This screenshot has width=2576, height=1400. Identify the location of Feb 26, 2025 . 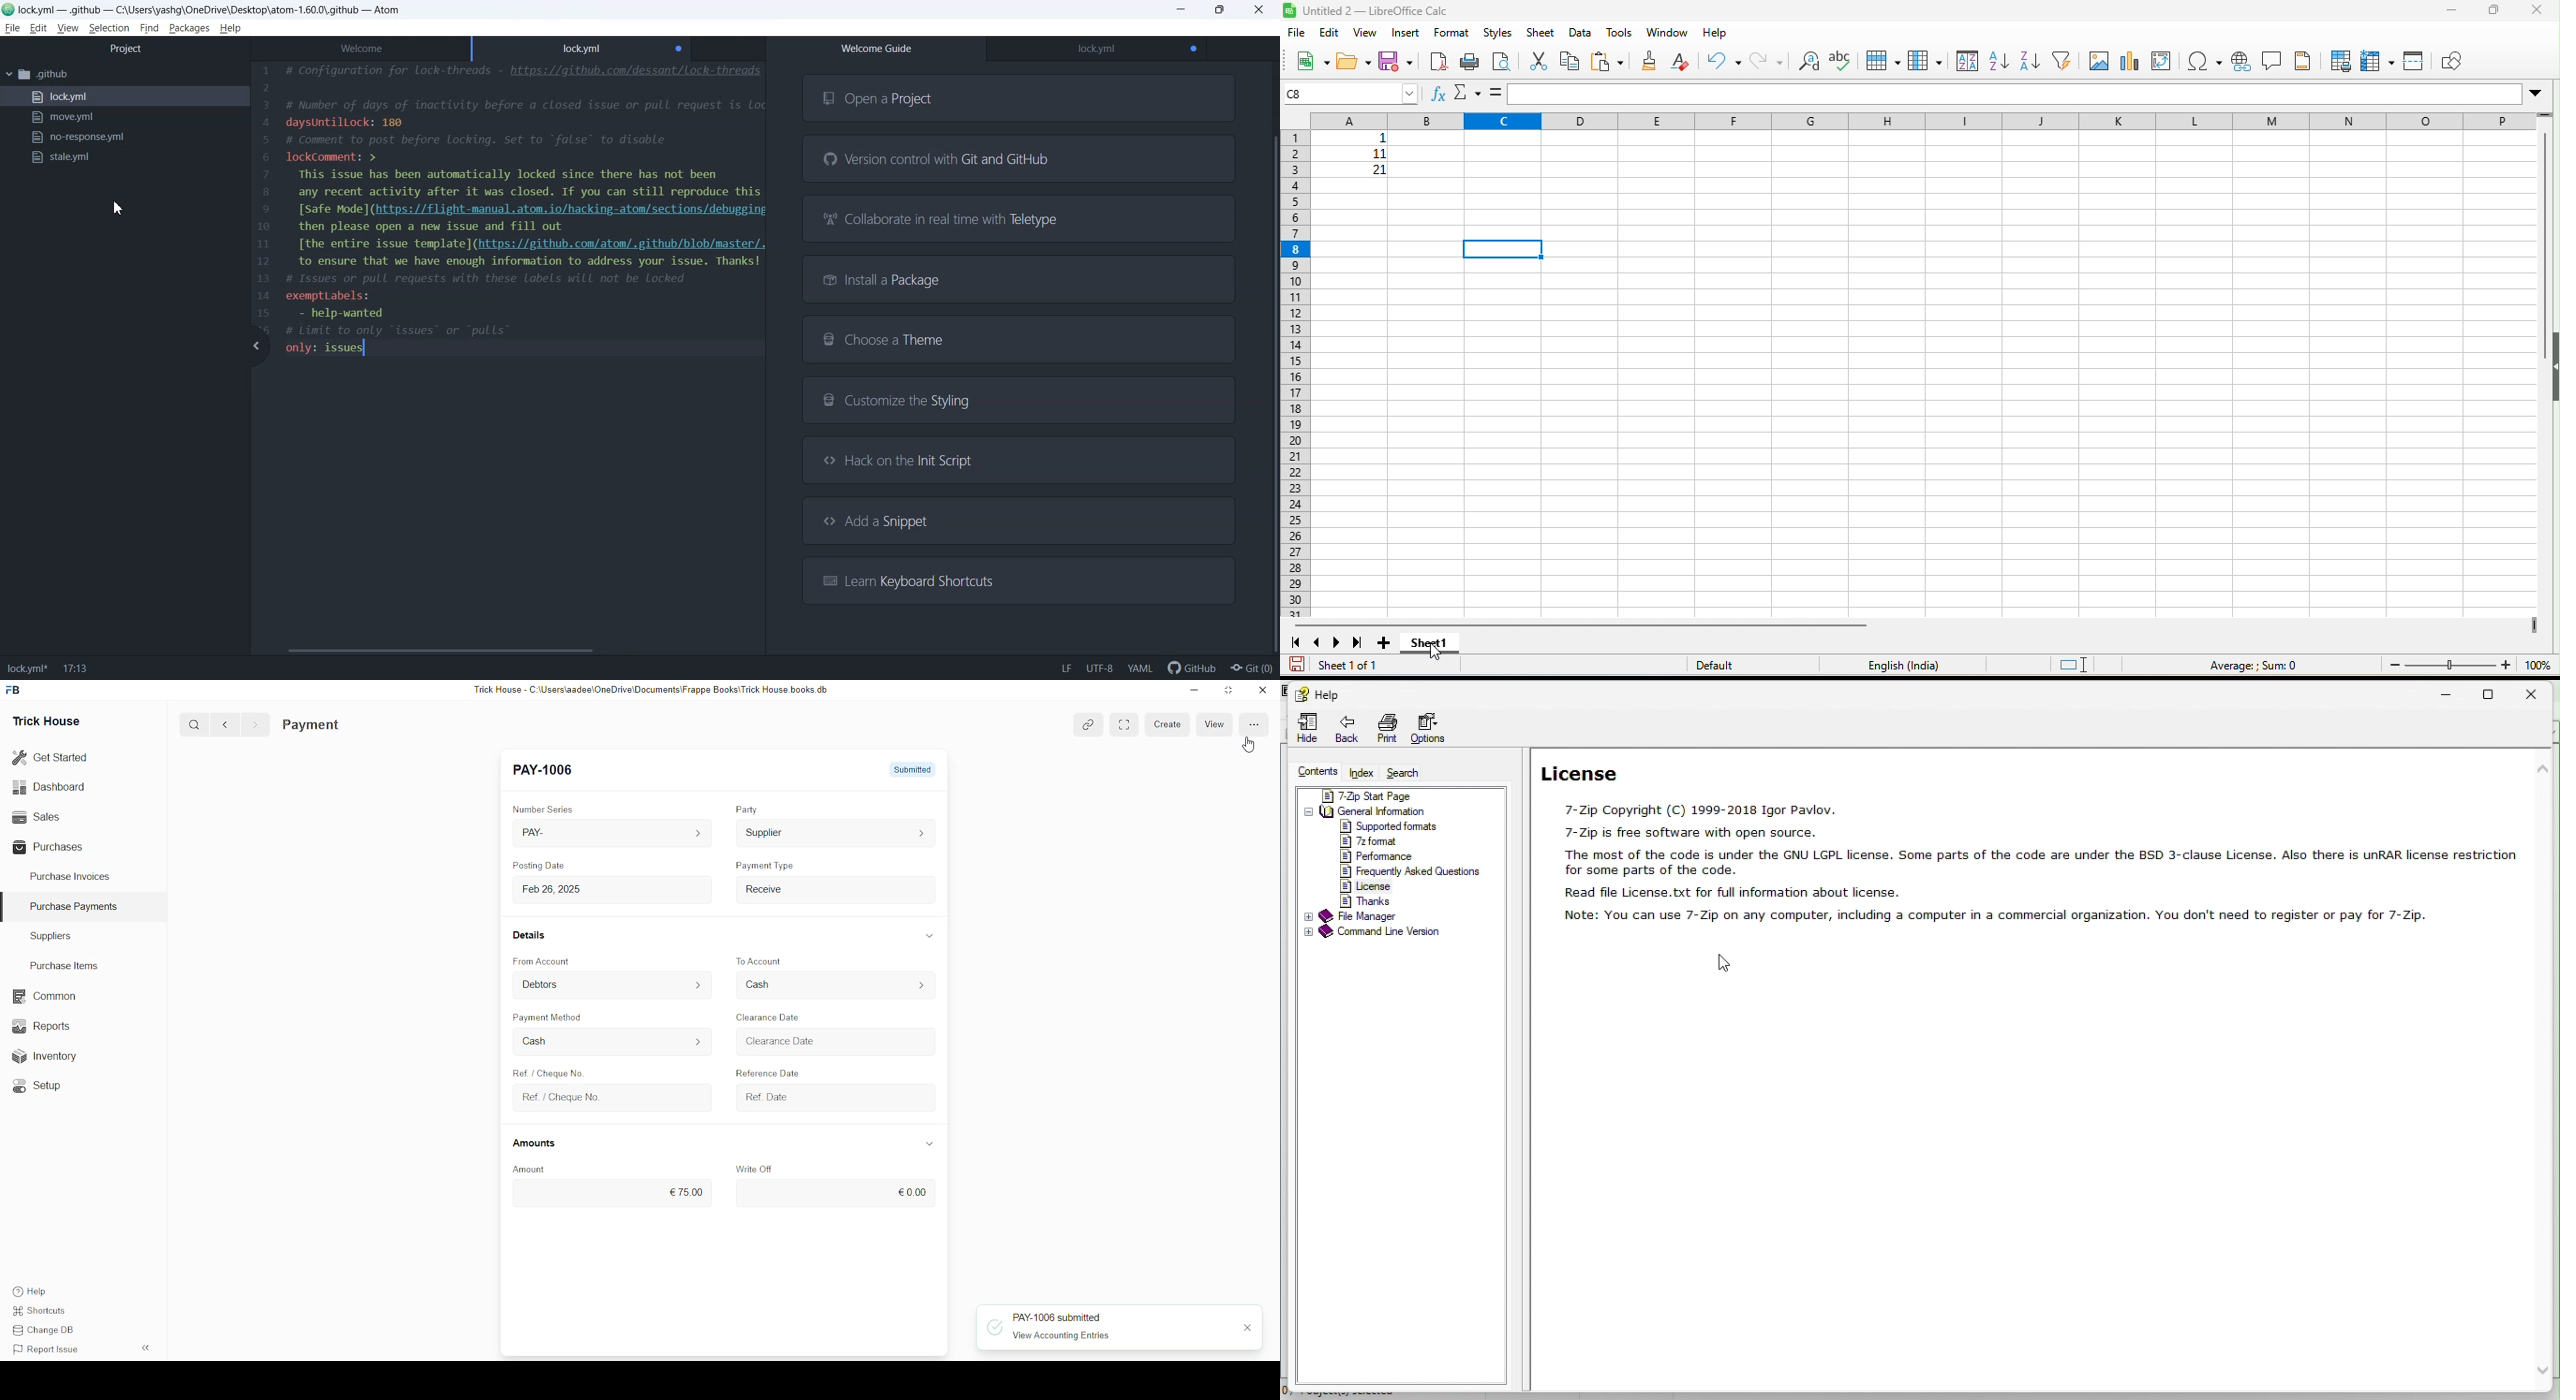
(609, 889).